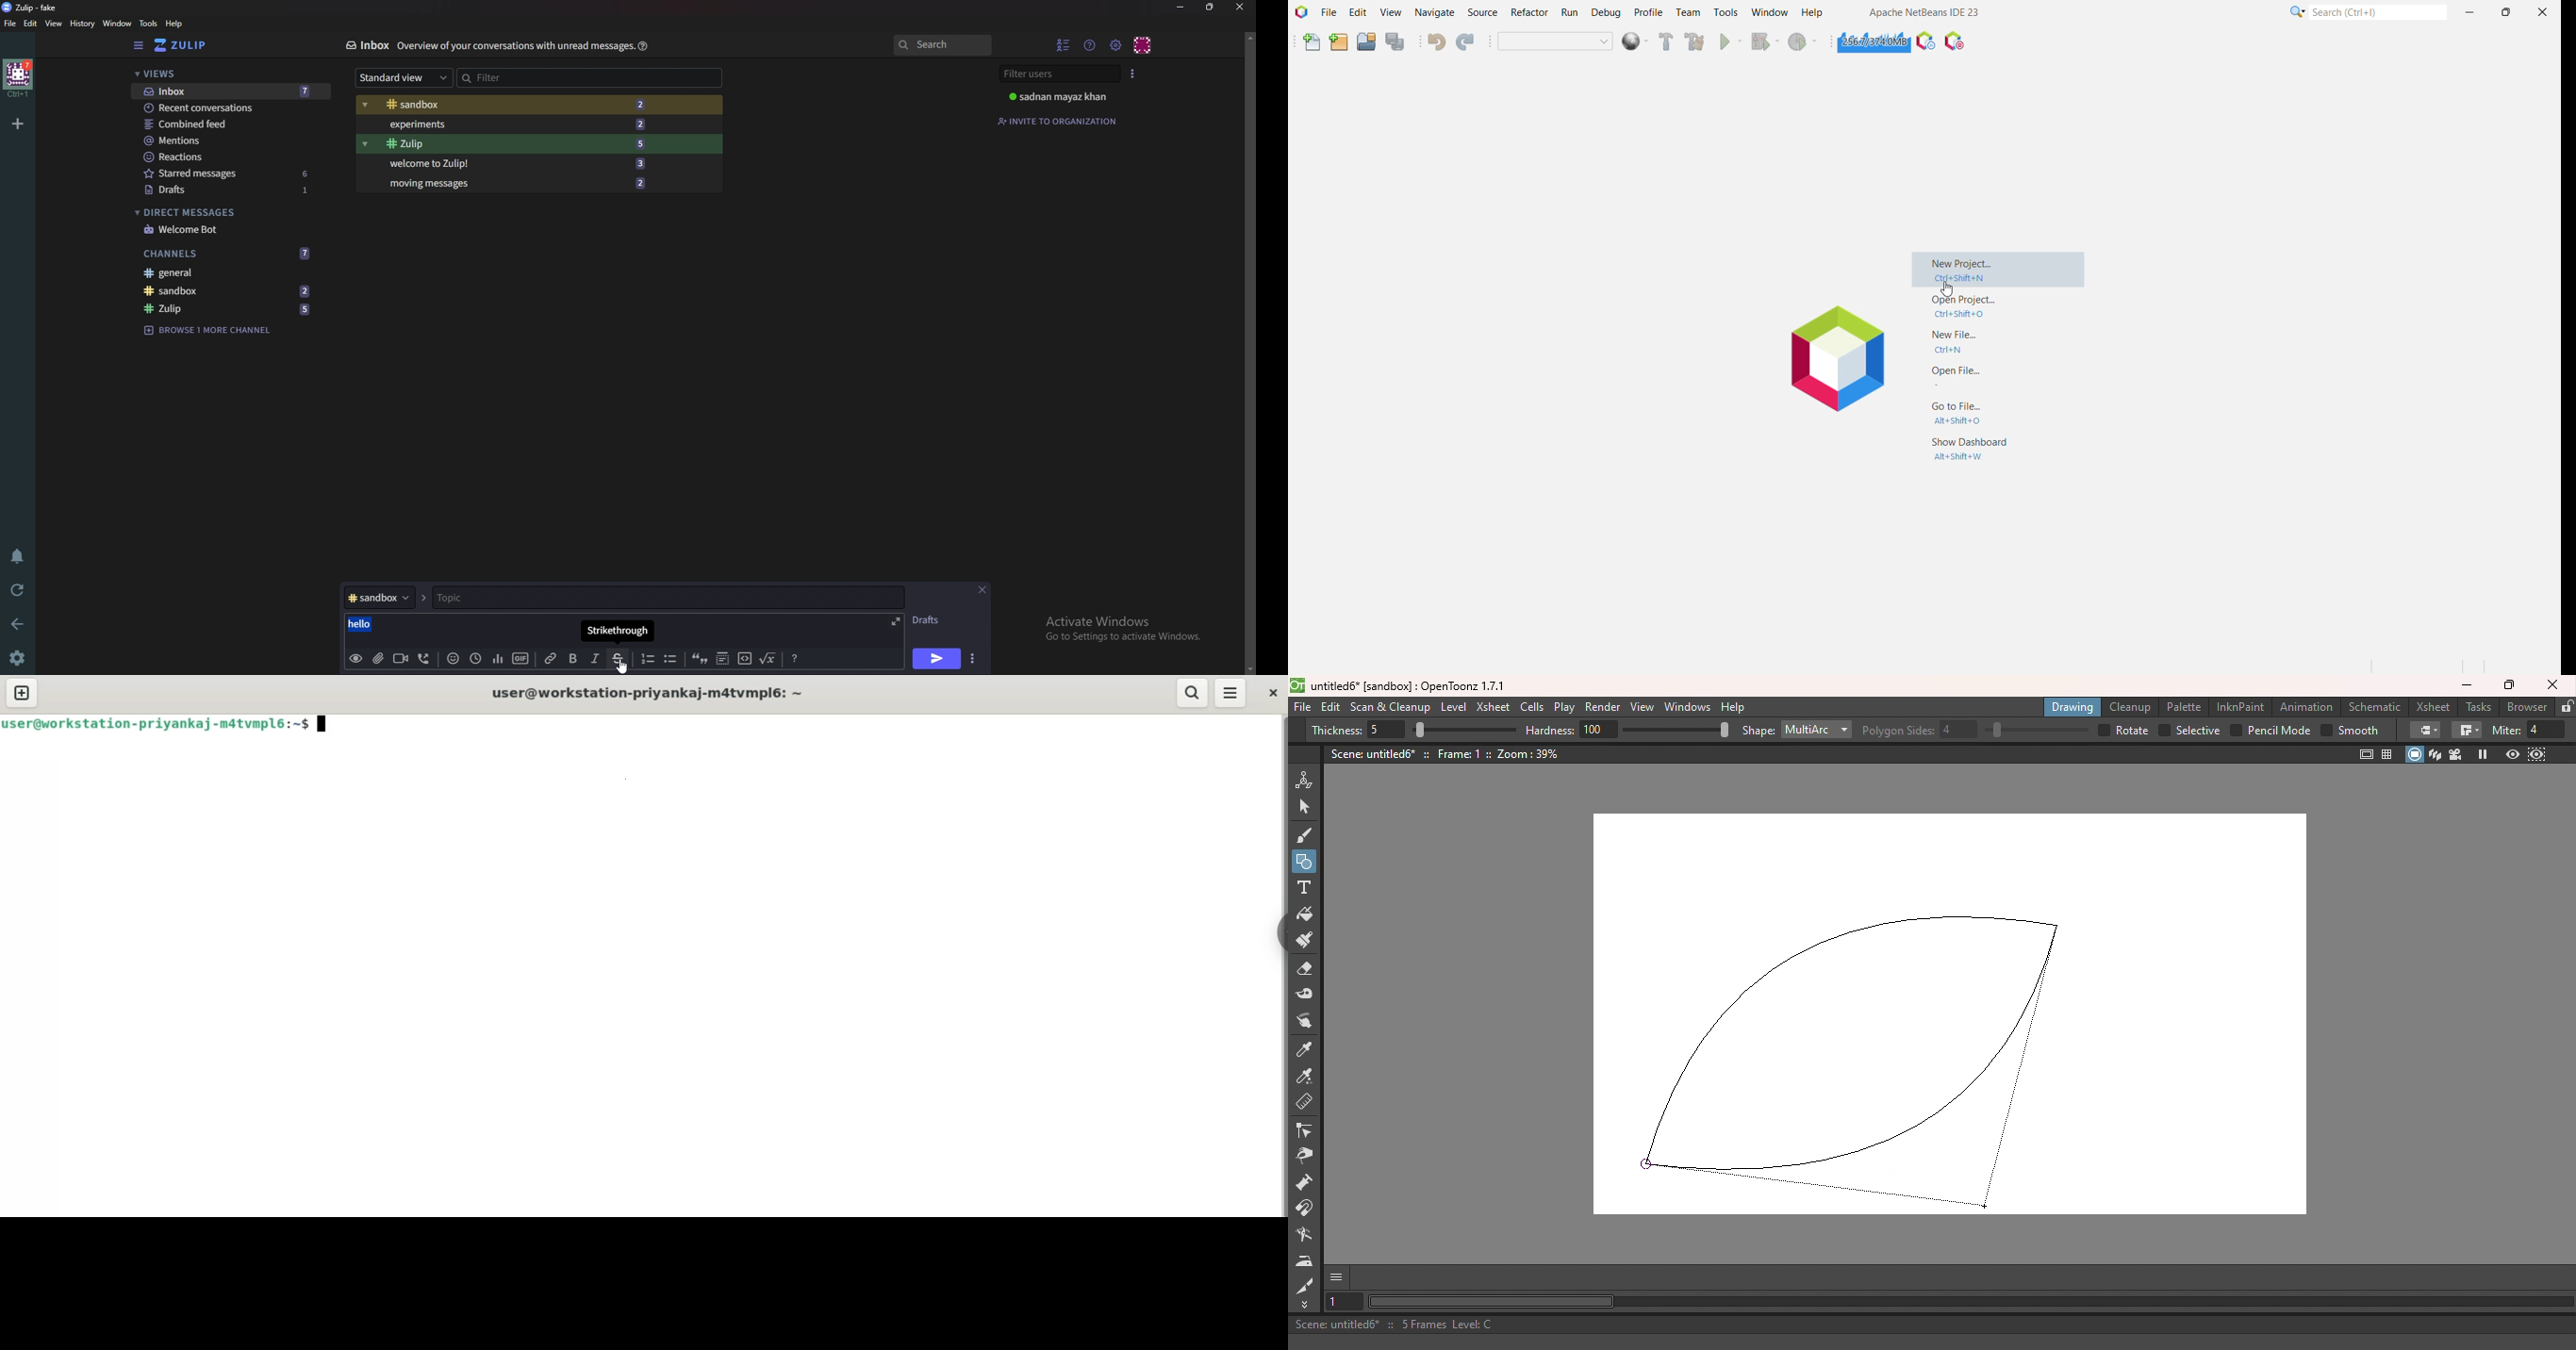 The width and height of the screenshot is (2576, 1372). I want to click on Tools, so click(148, 23).